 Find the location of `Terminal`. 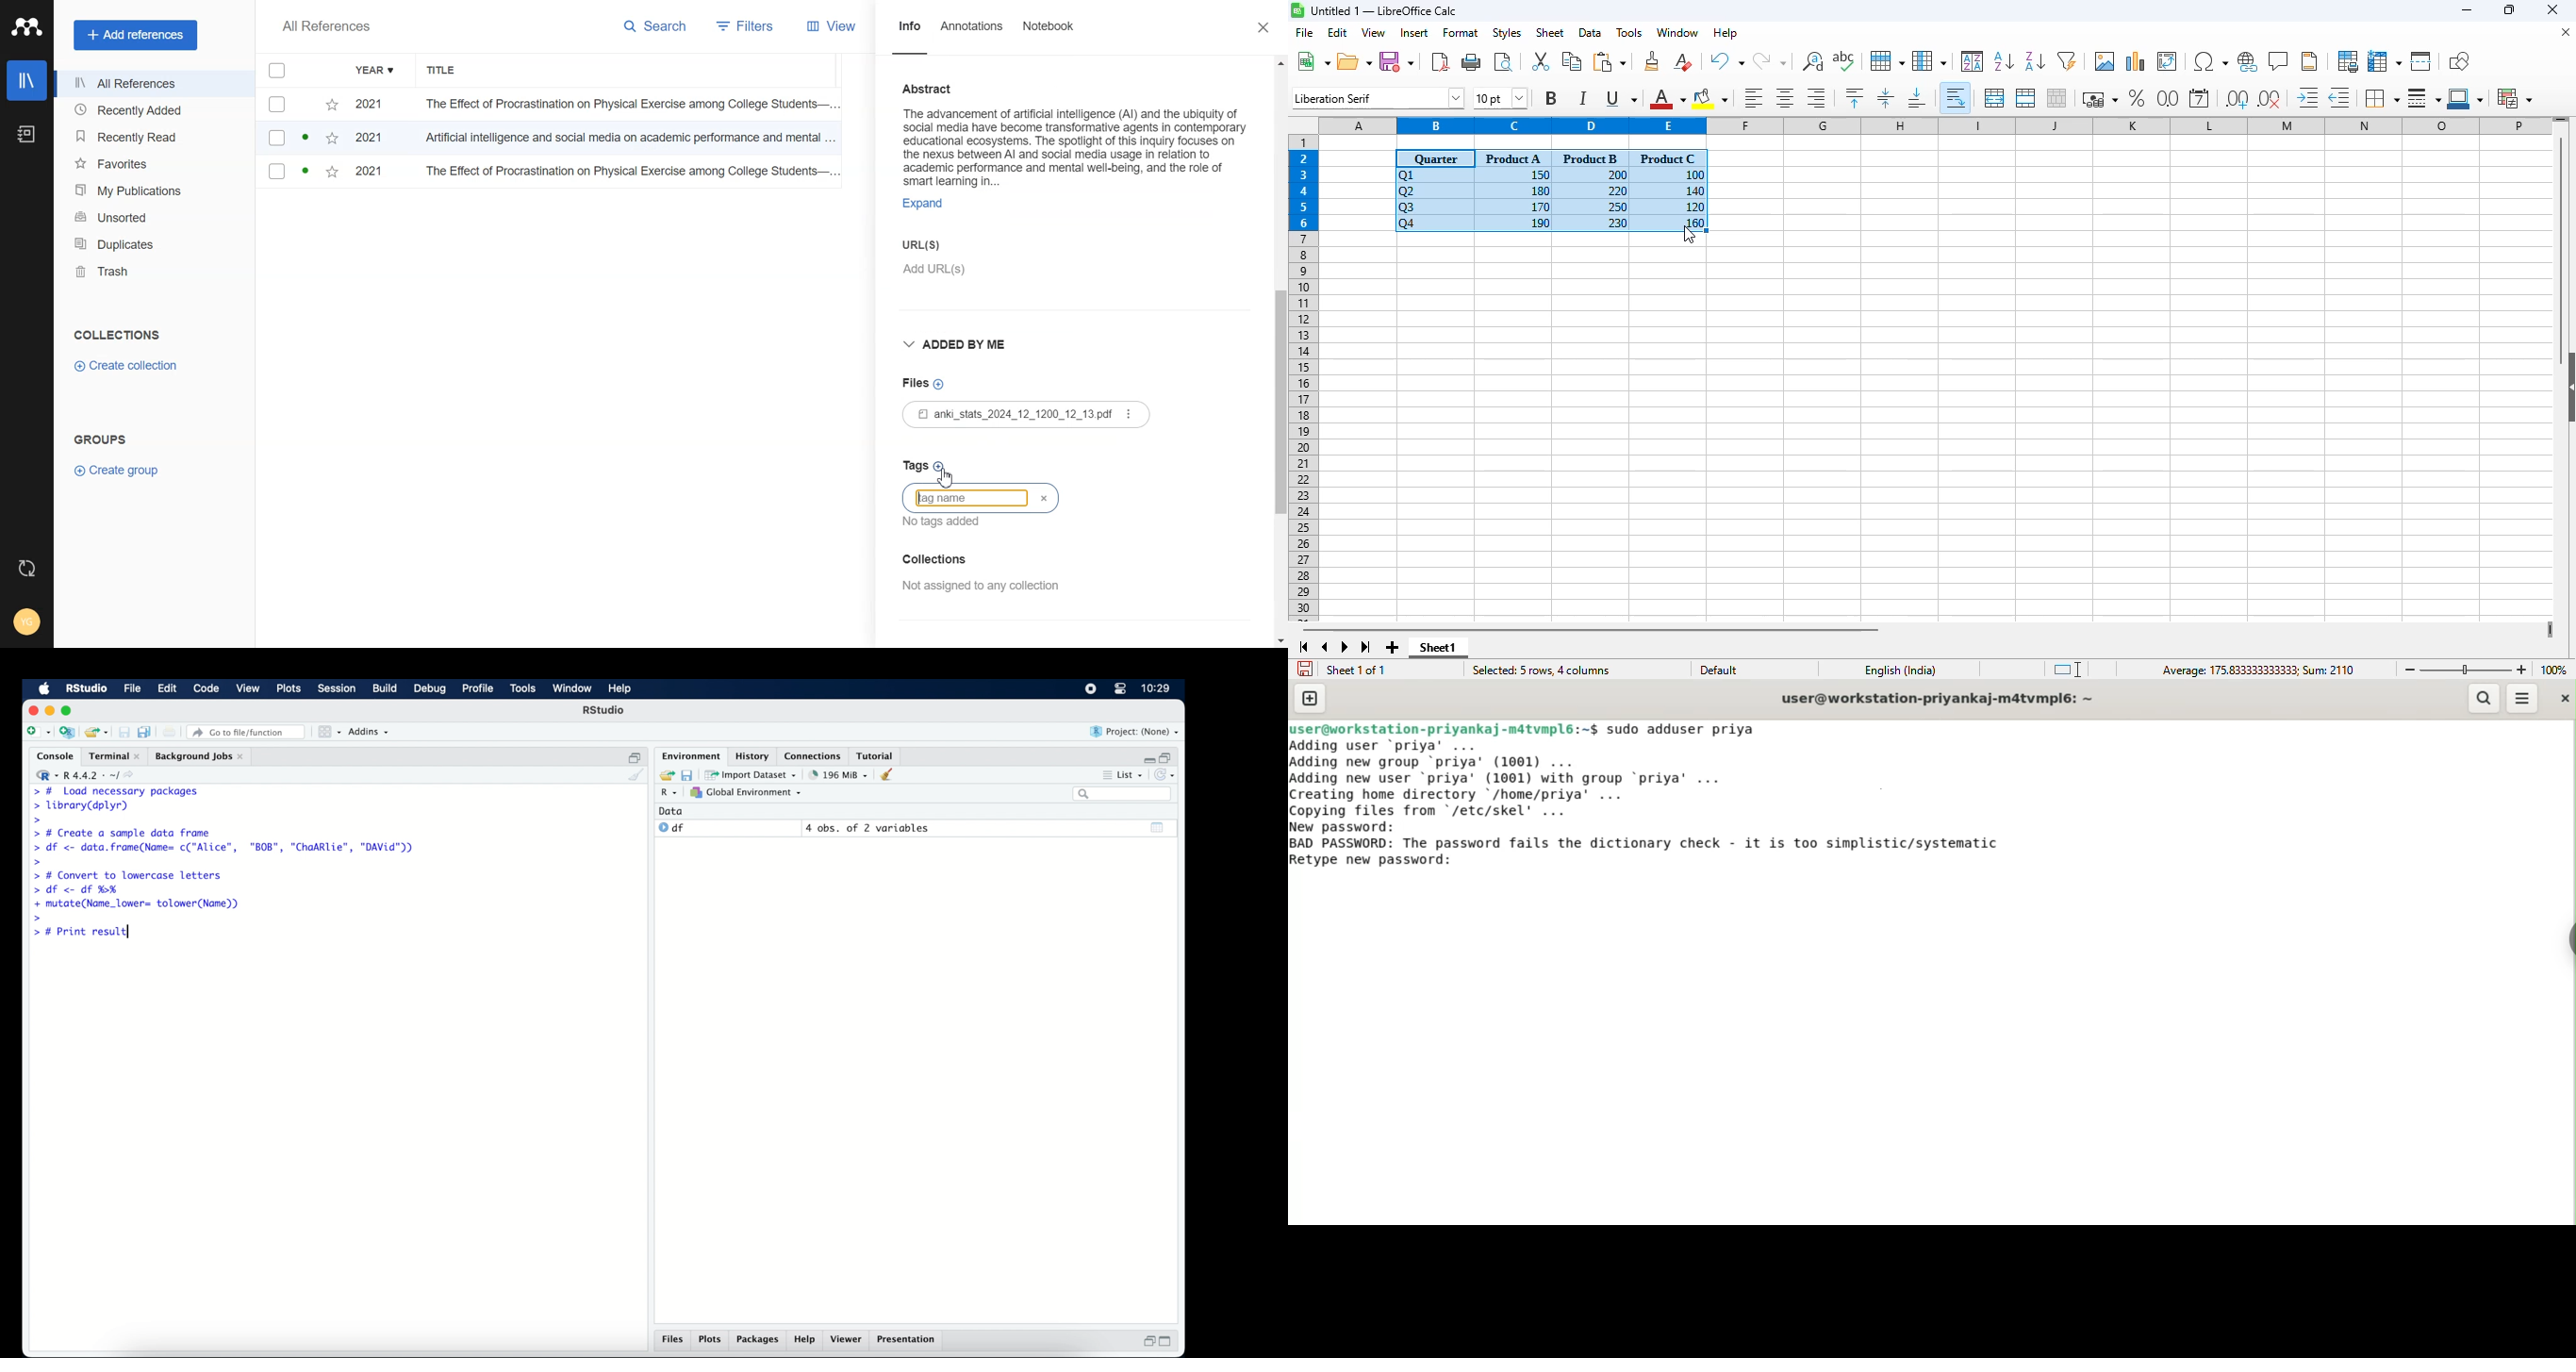

Terminal is located at coordinates (111, 756).